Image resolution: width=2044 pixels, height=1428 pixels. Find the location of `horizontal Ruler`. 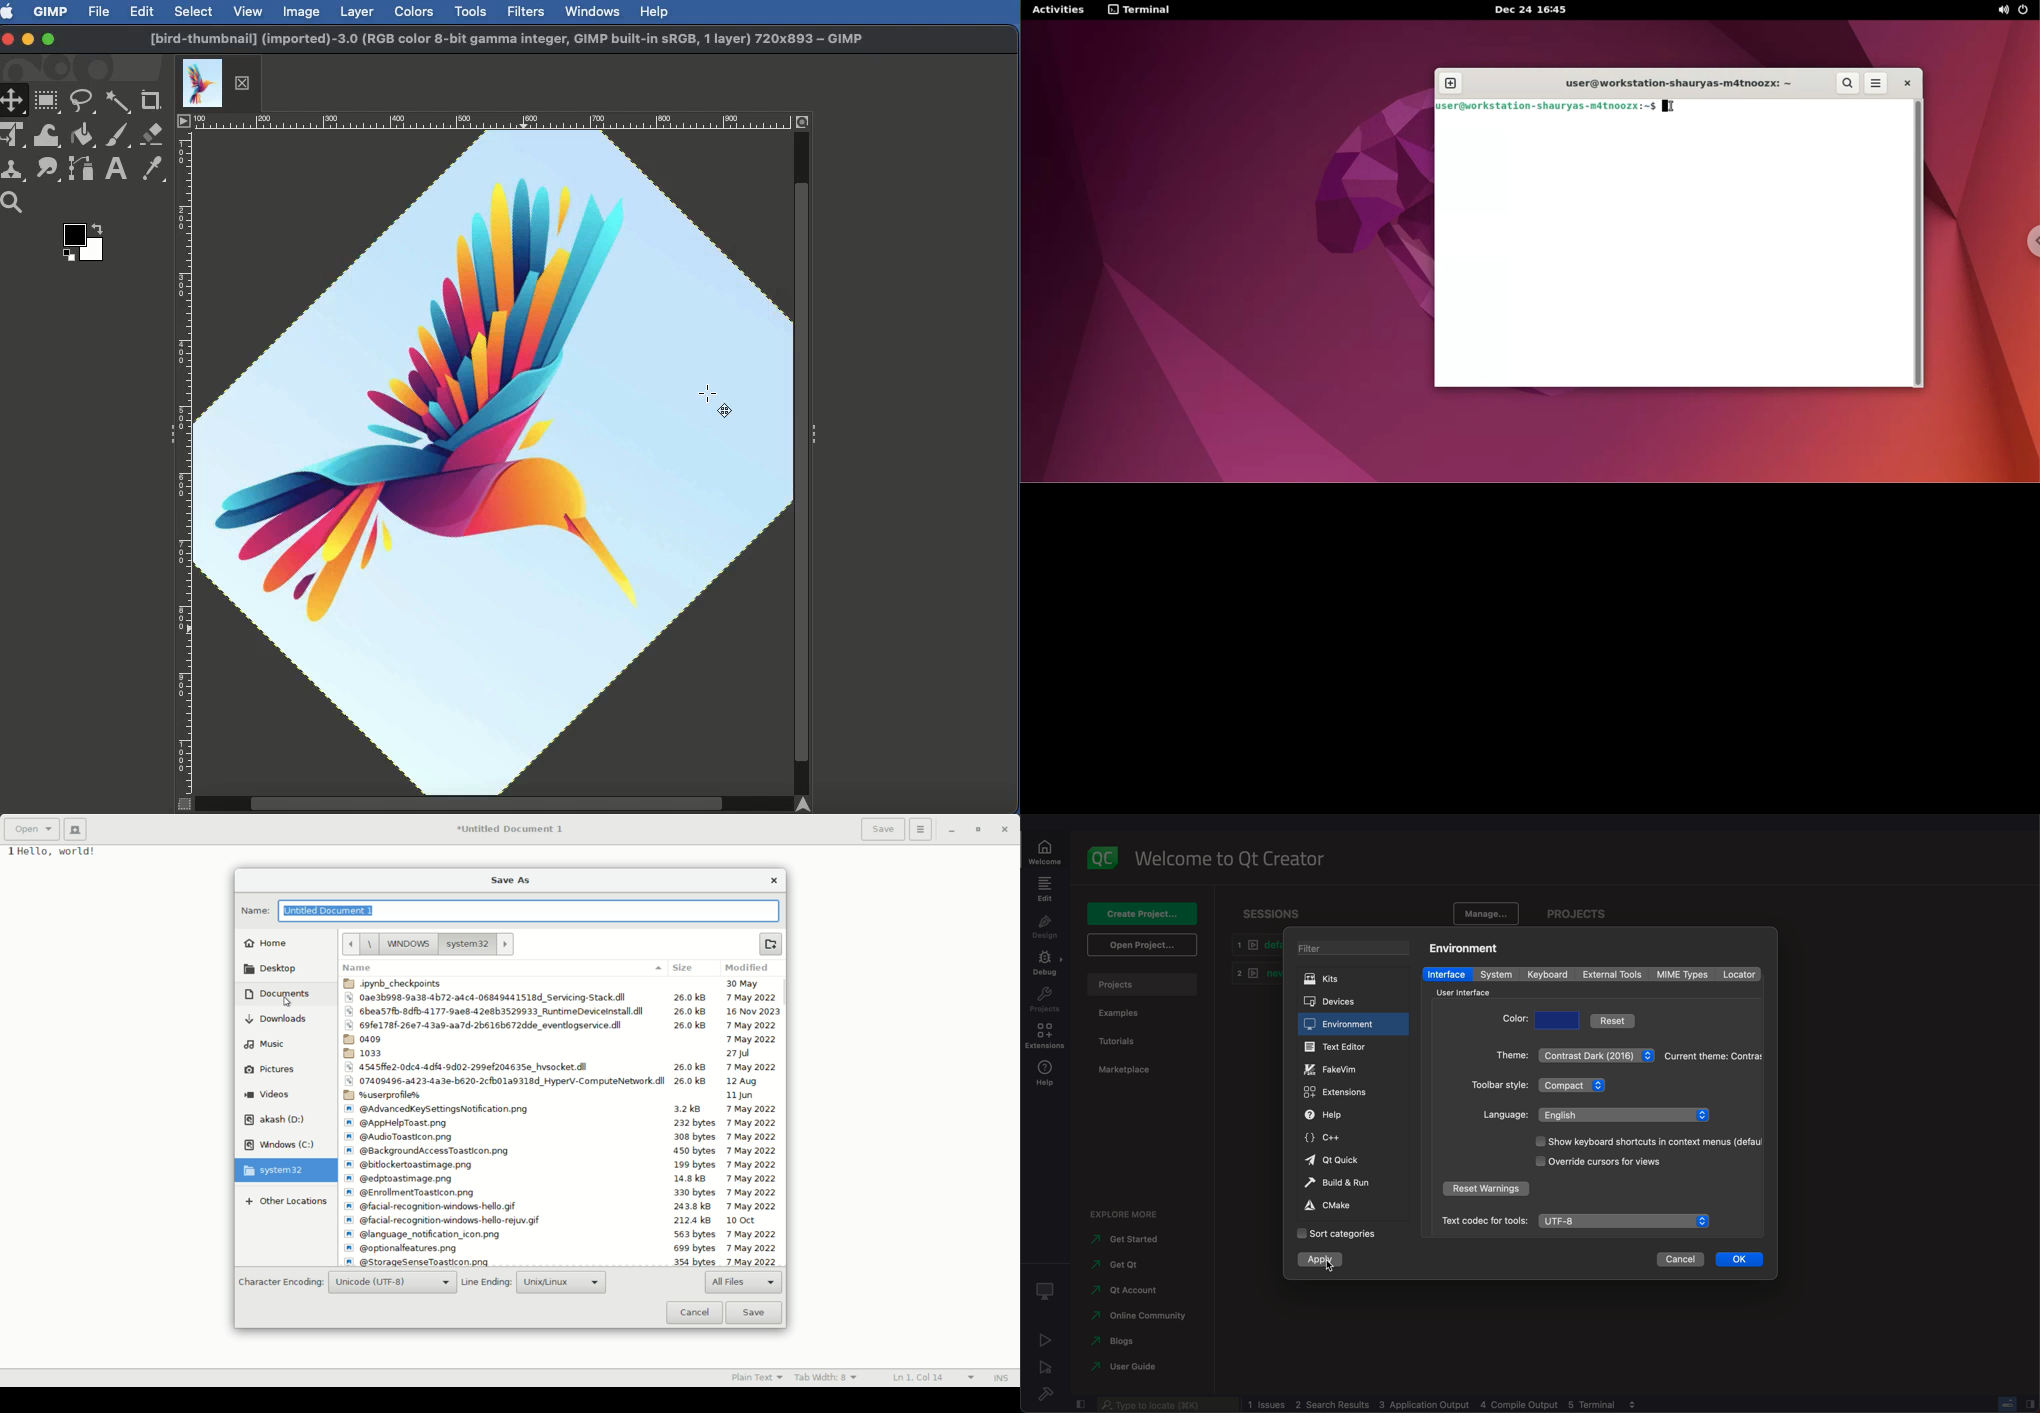

horizontal Ruler is located at coordinates (492, 121).